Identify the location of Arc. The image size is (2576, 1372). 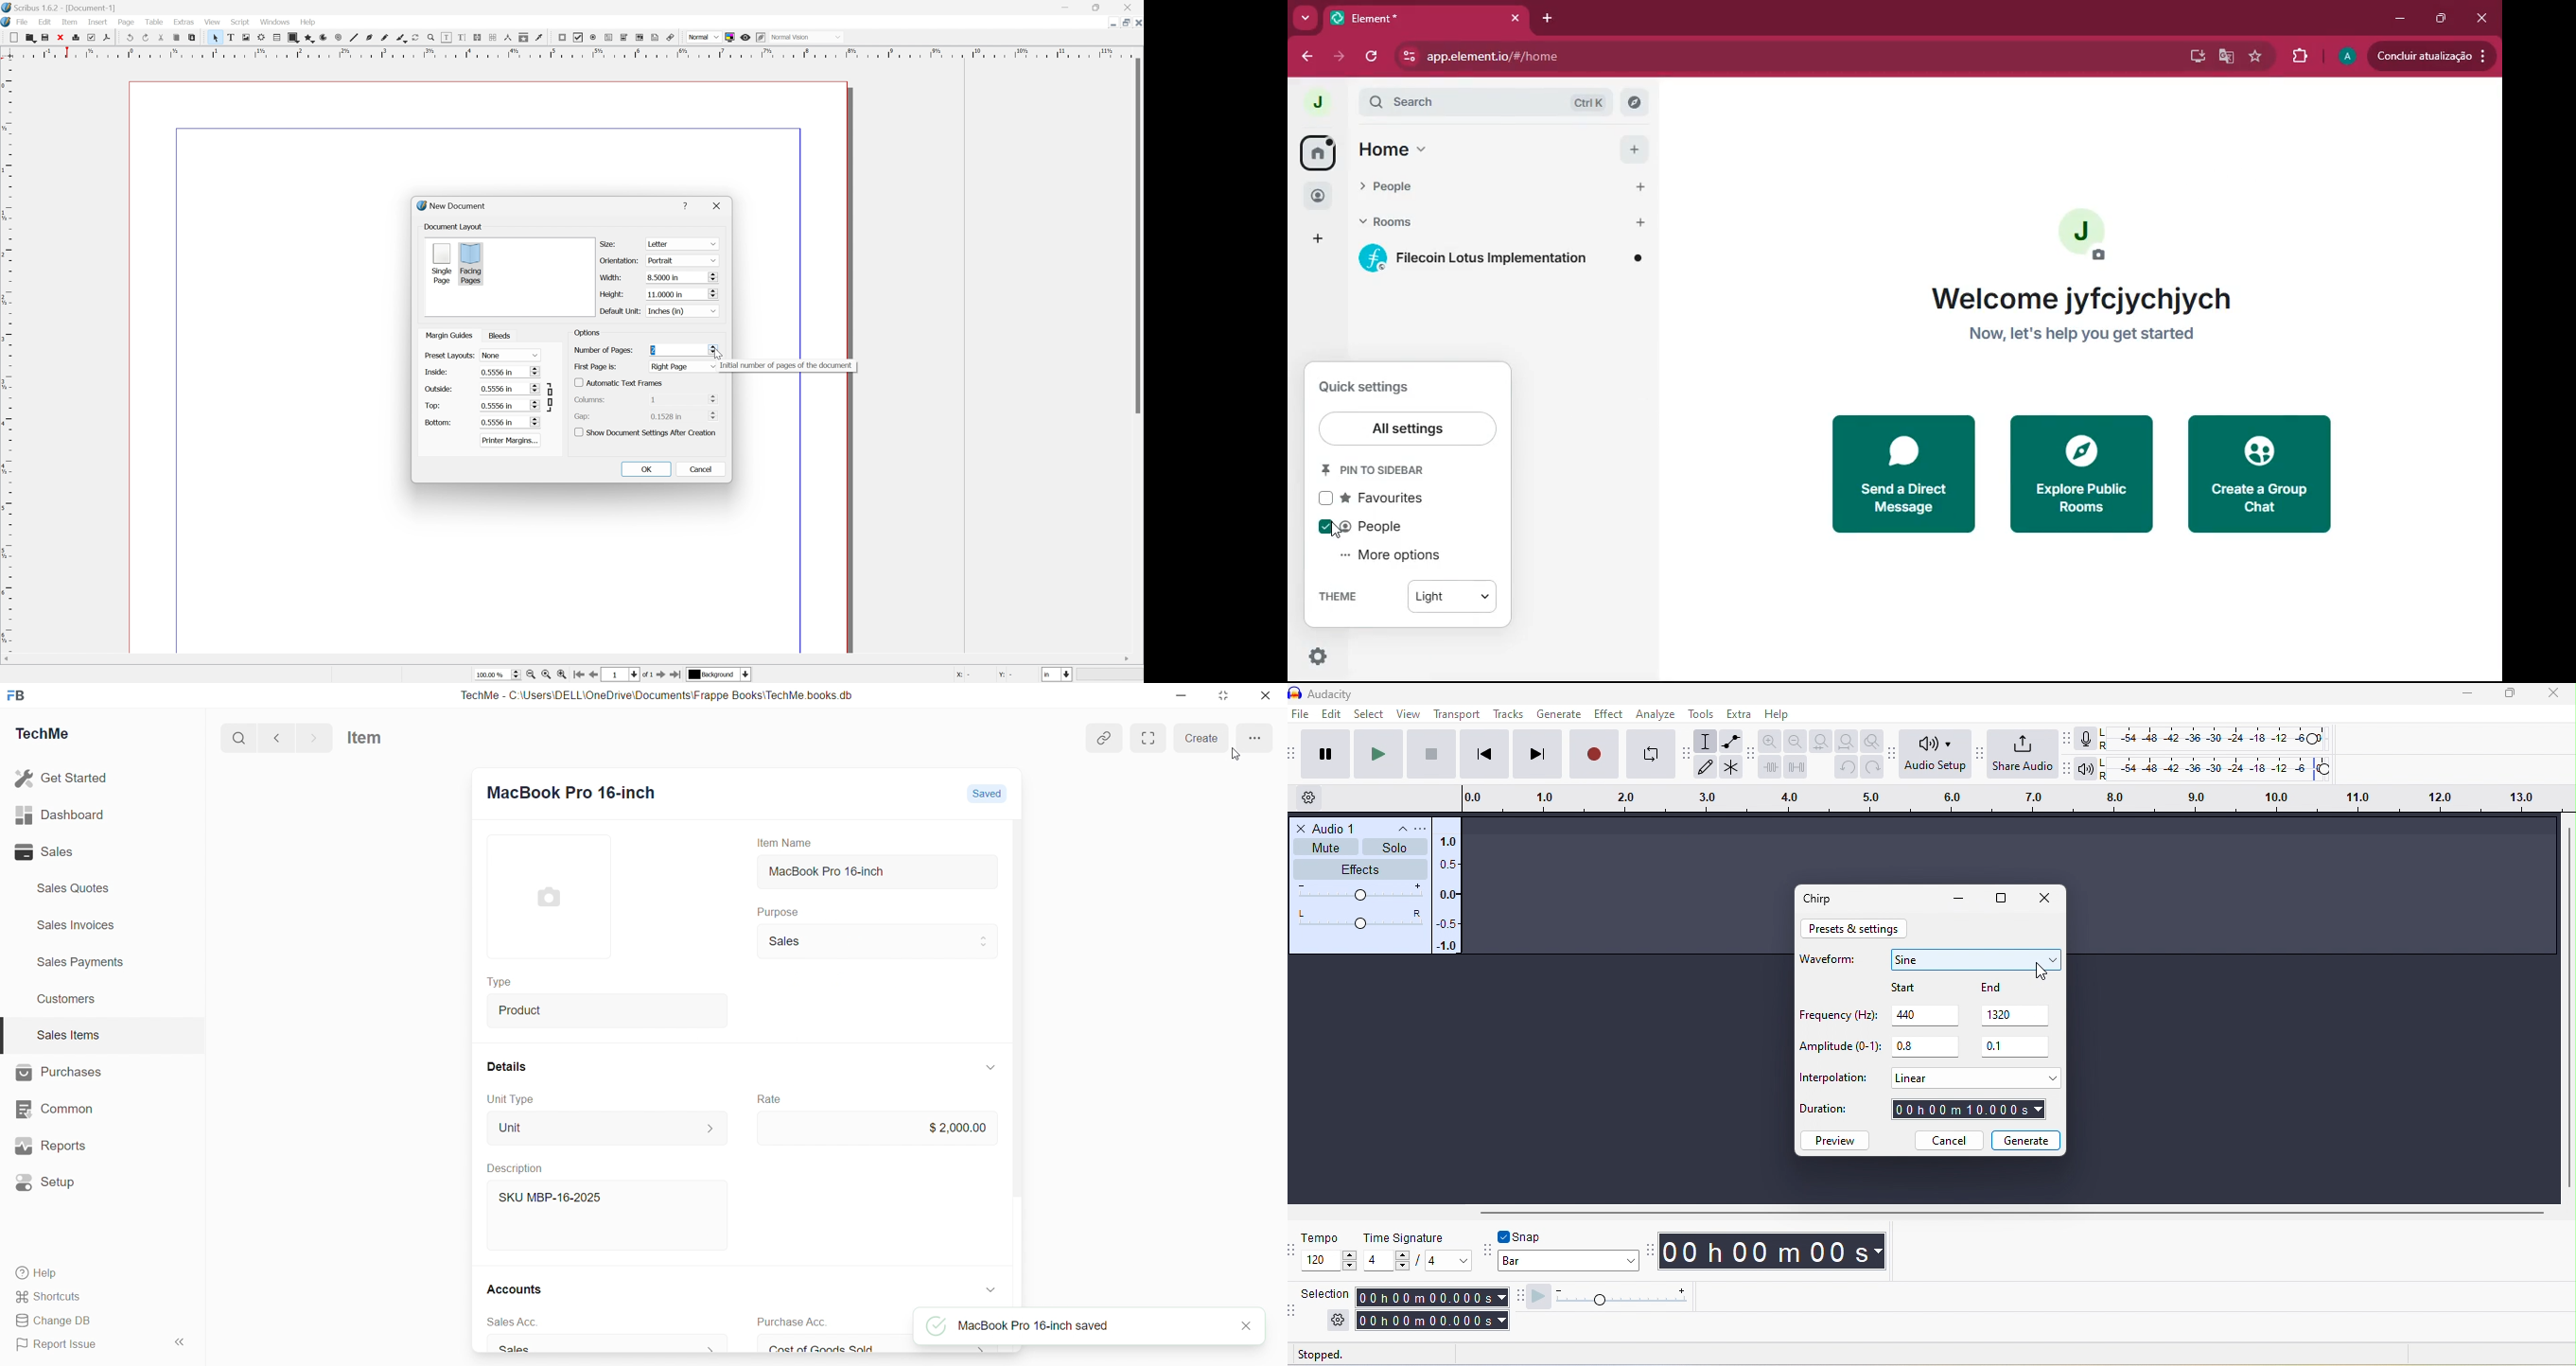
(321, 38).